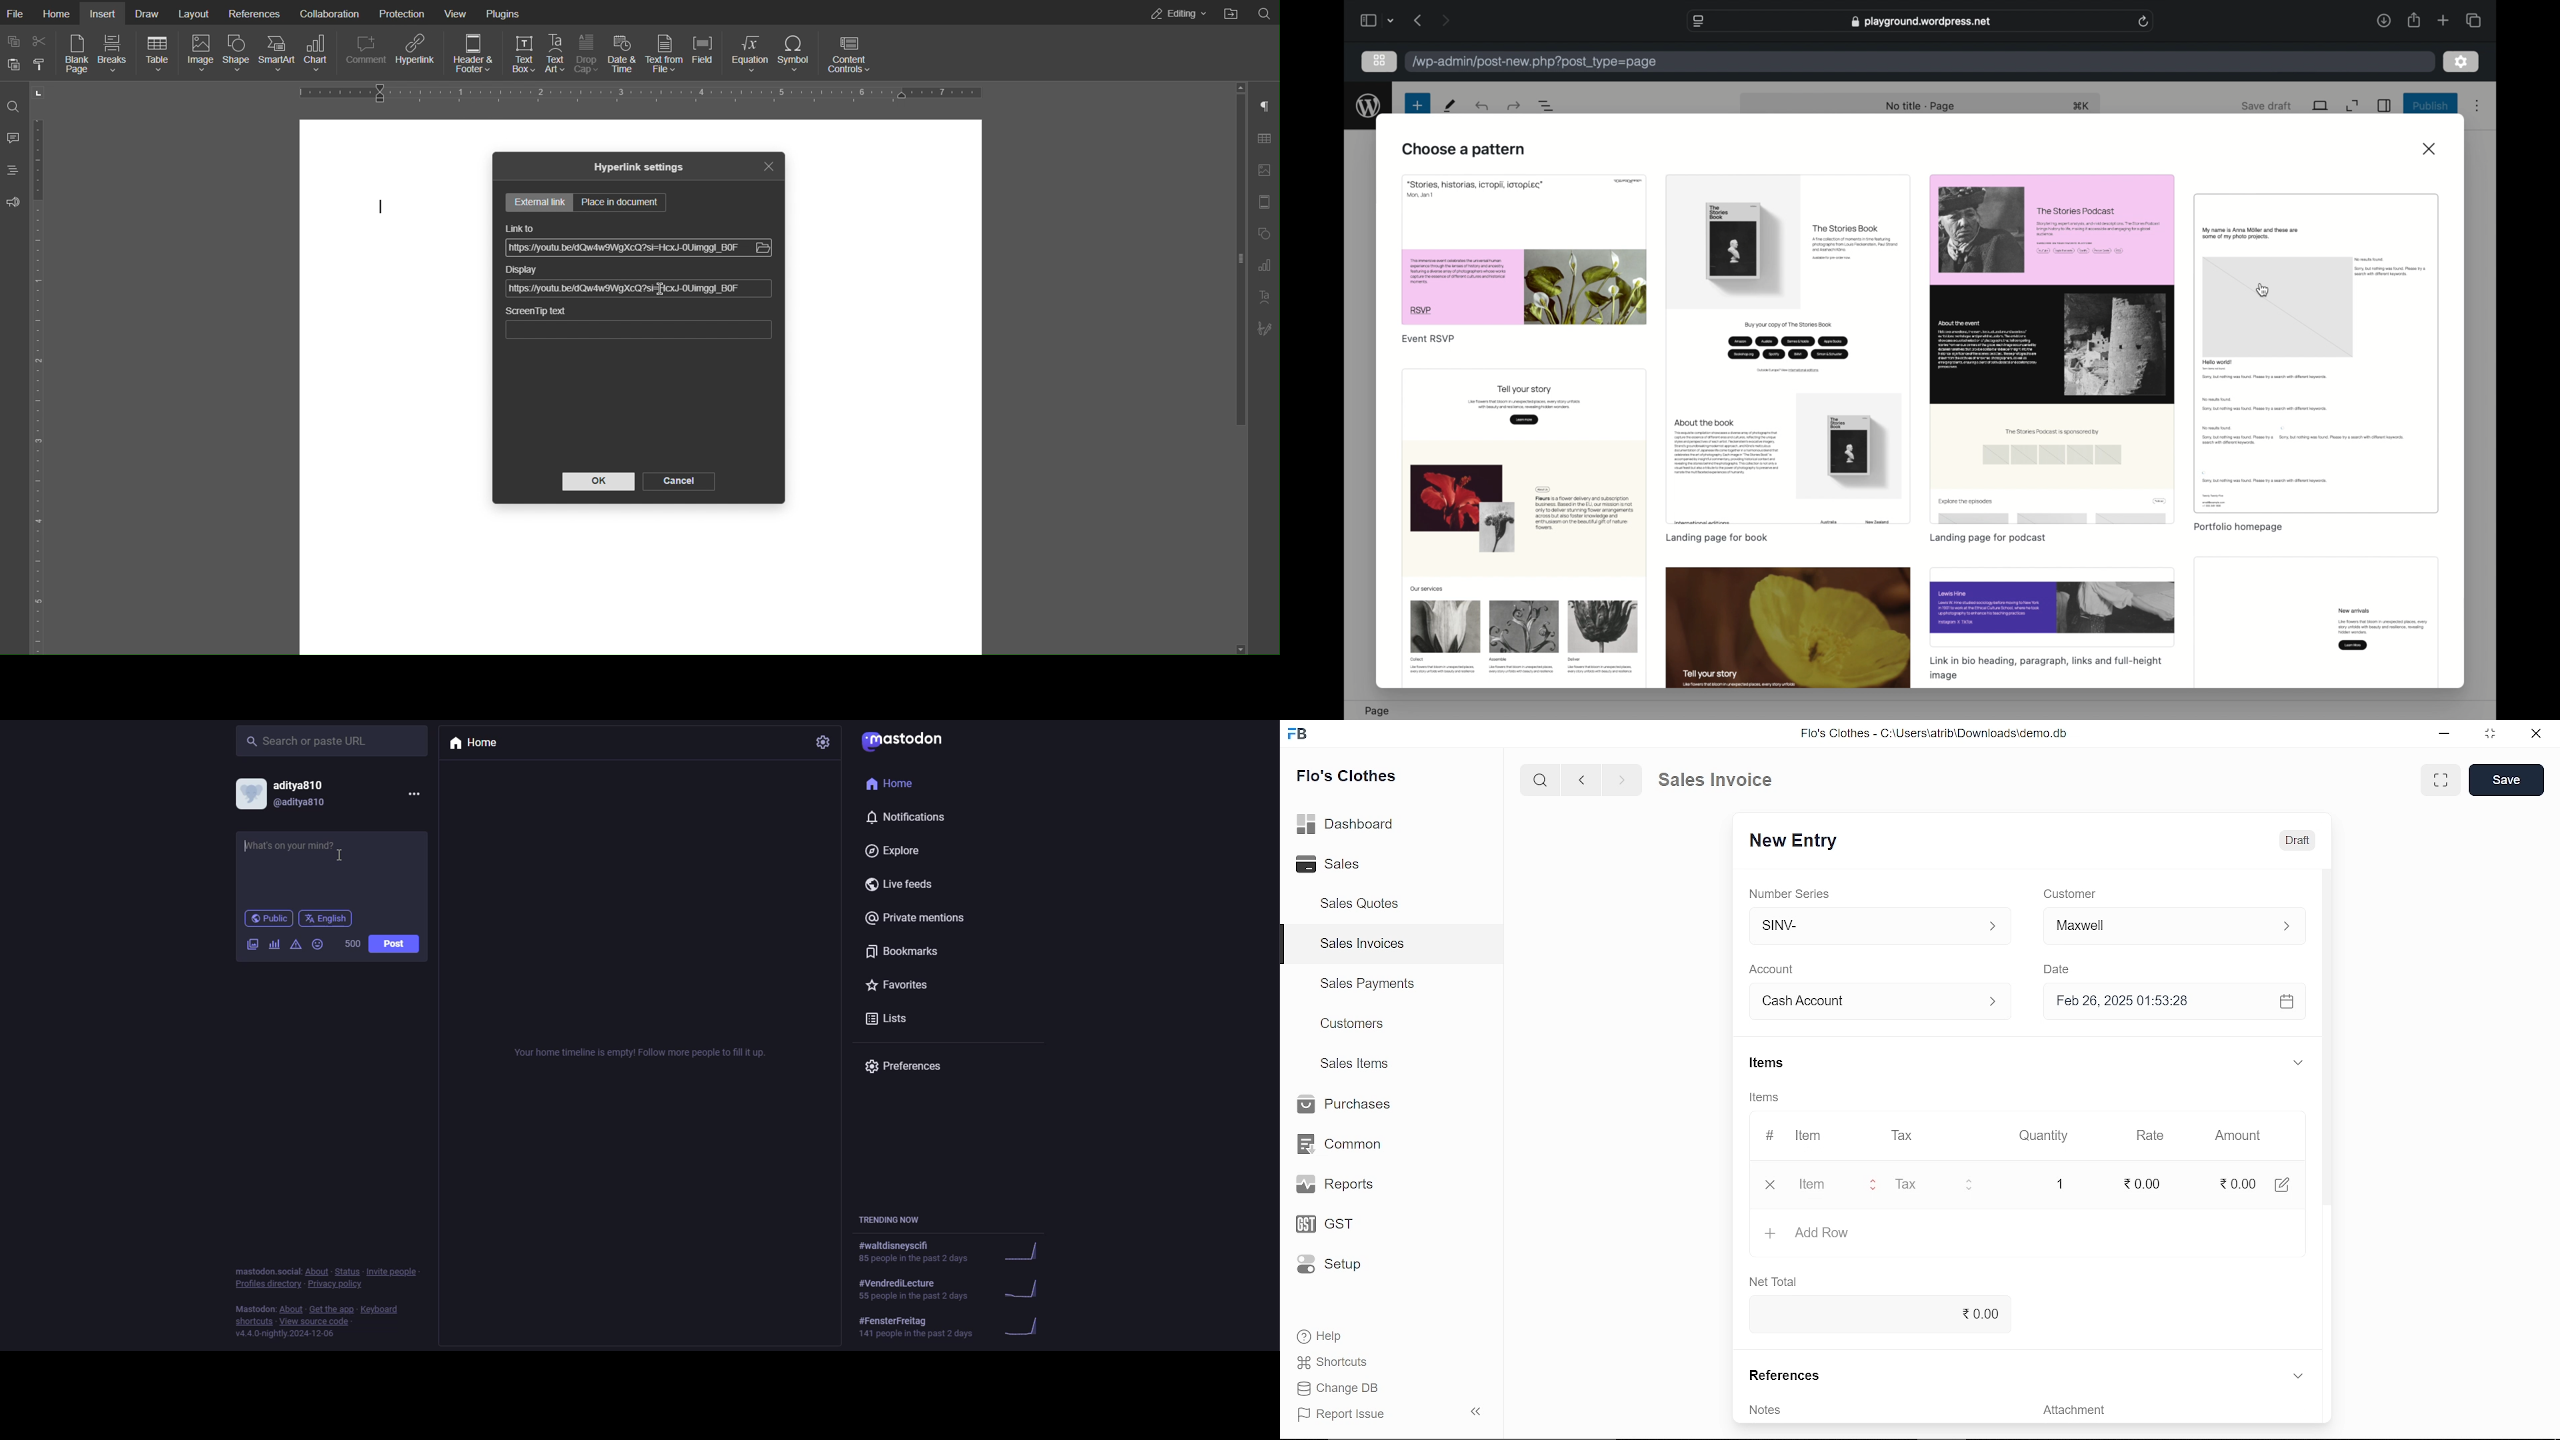  I want to click on Search, so click(13, 106).